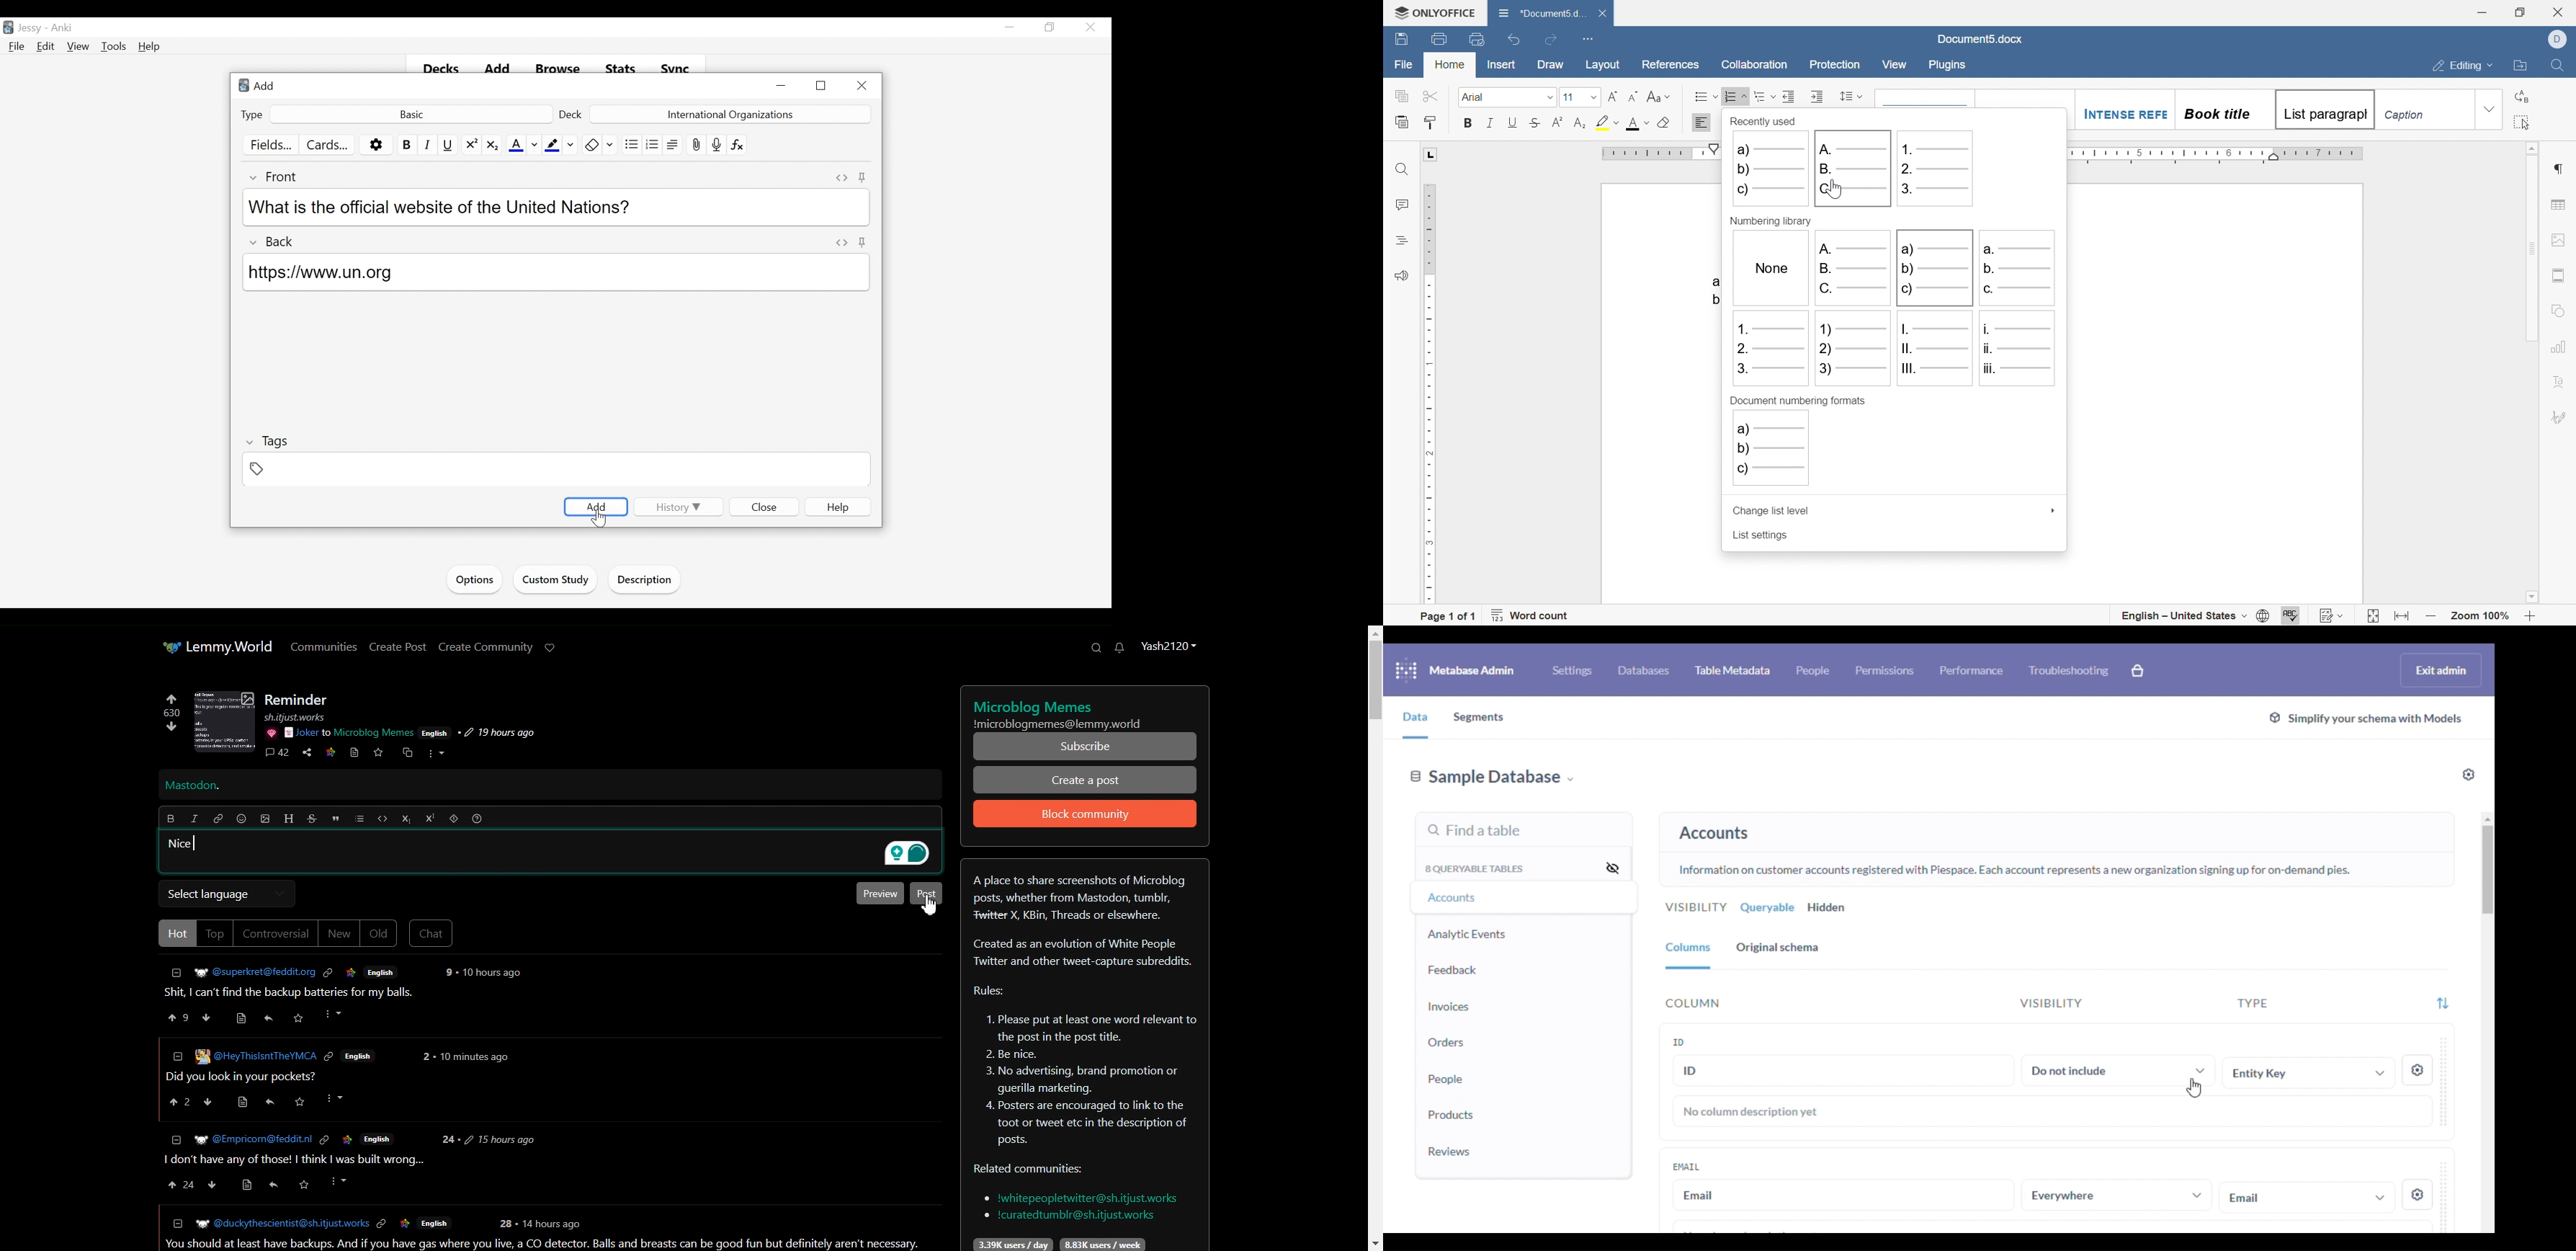  What do you see at coordinates (412, 114) in the screenshot?
I see `Basic` at bounding box center [412, 114].